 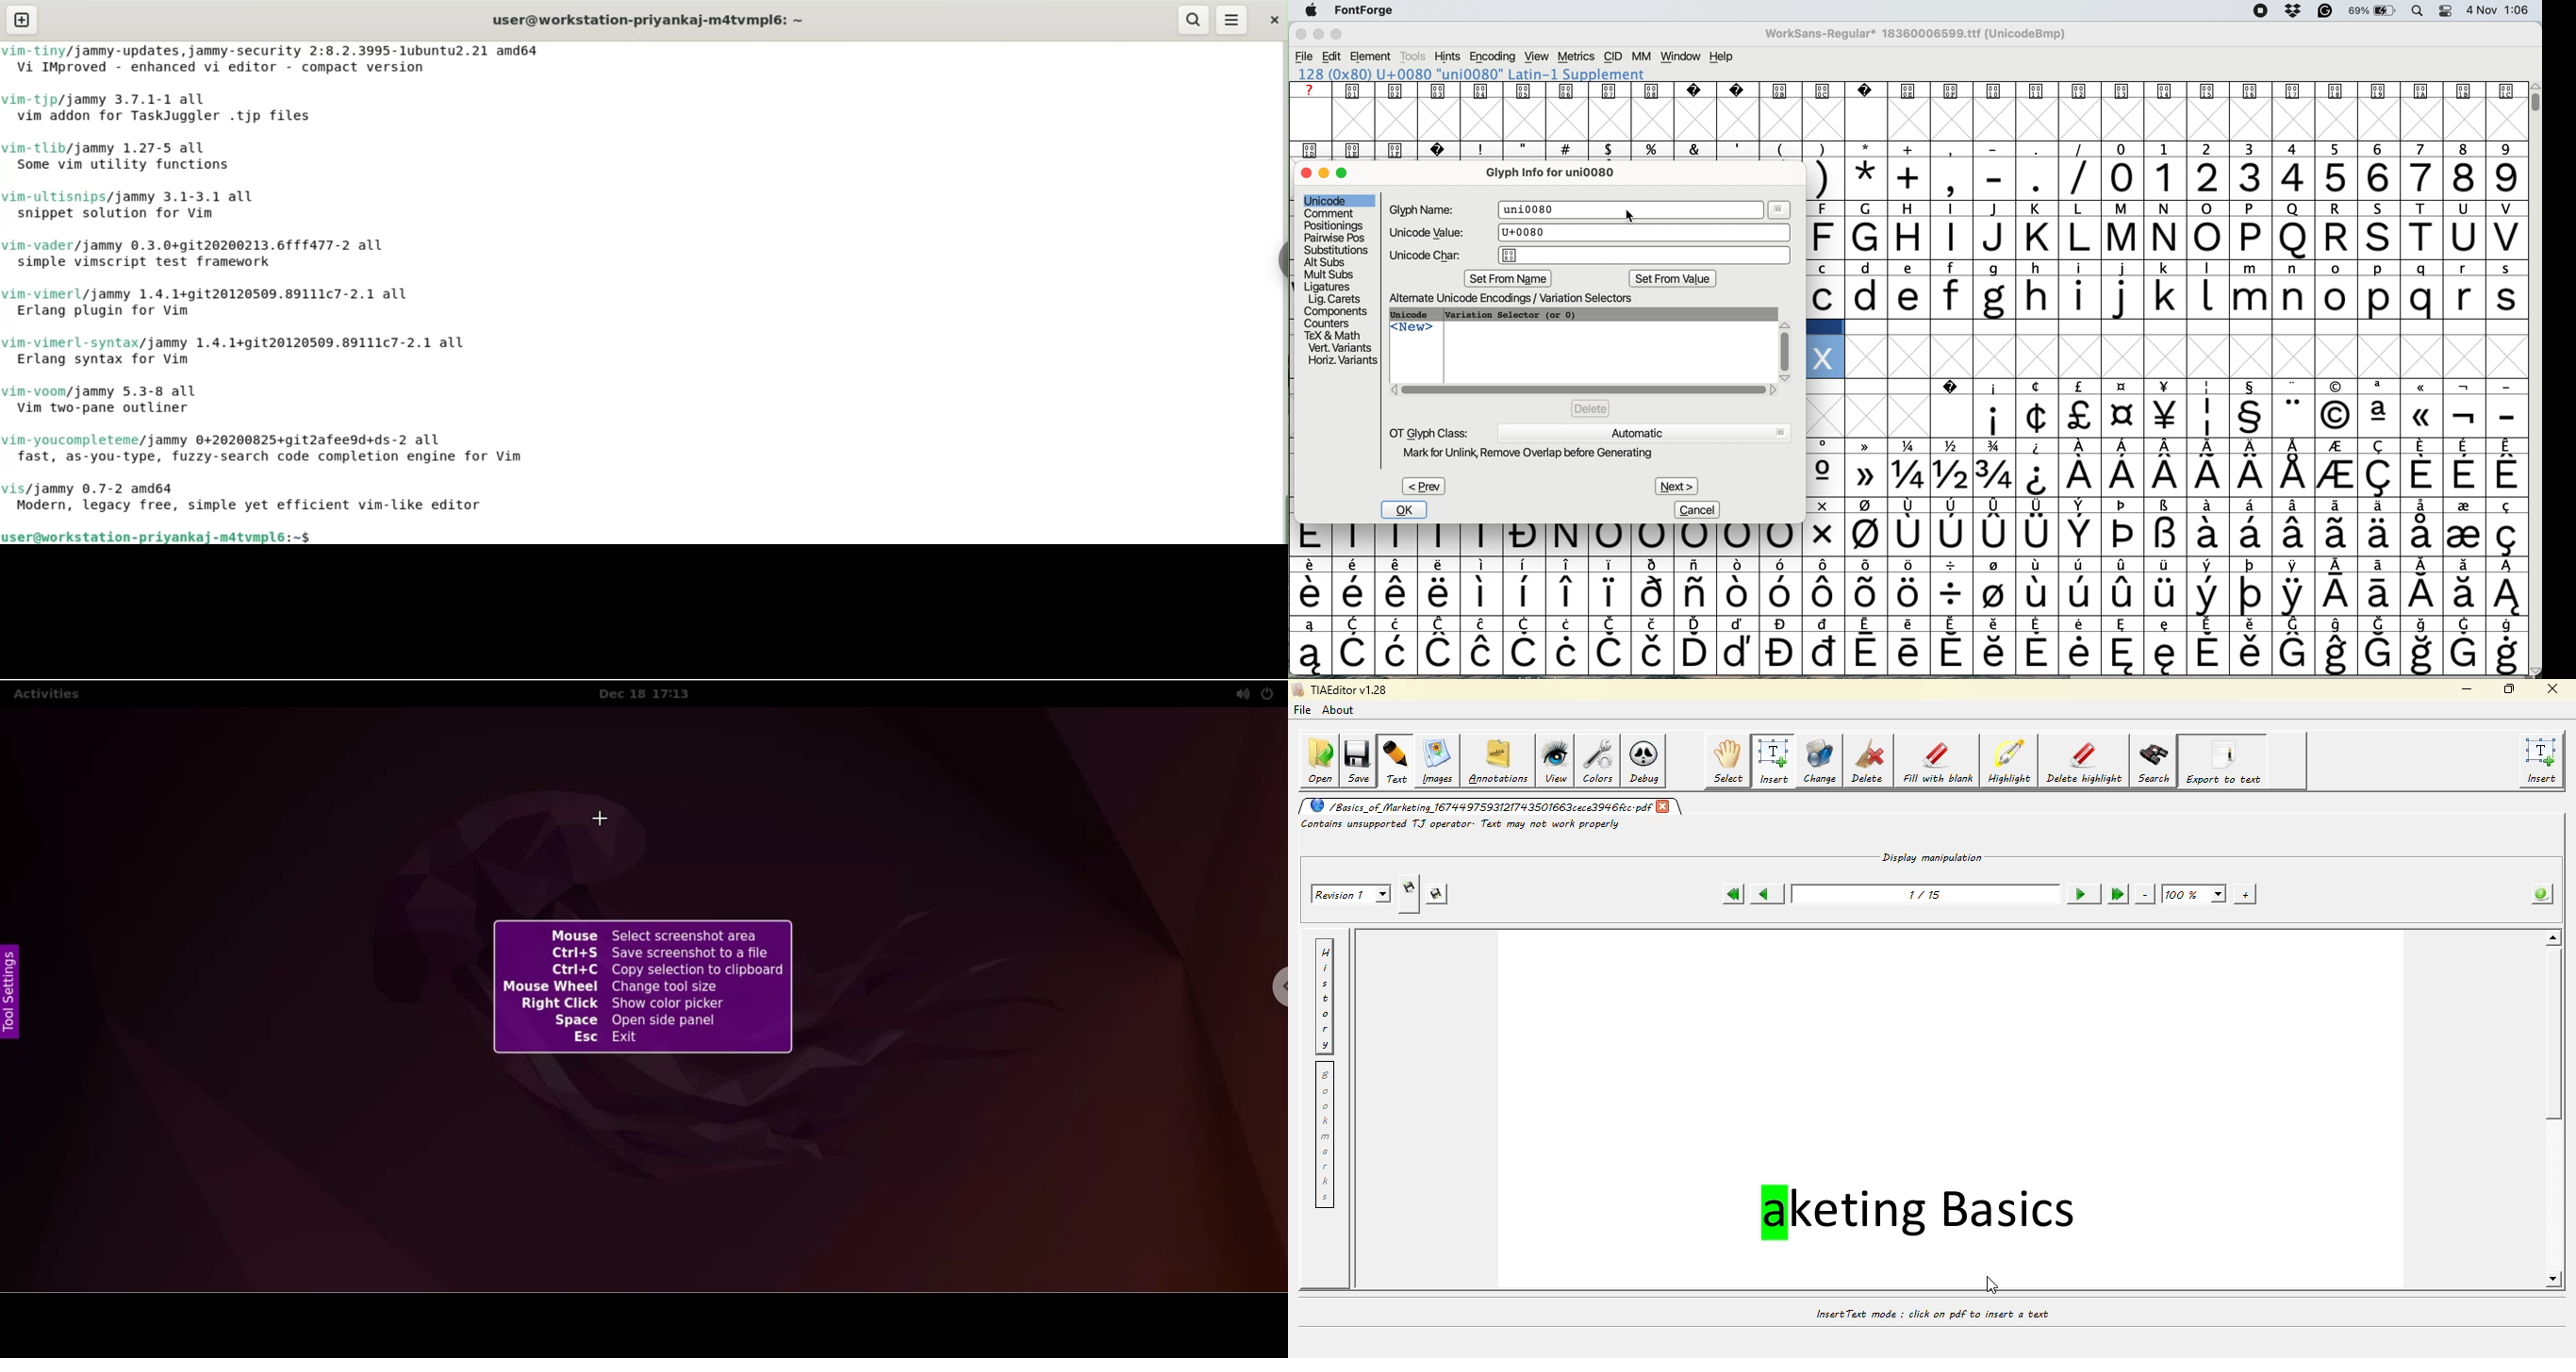 I want to click on tools, so click(x=1414, y=56).